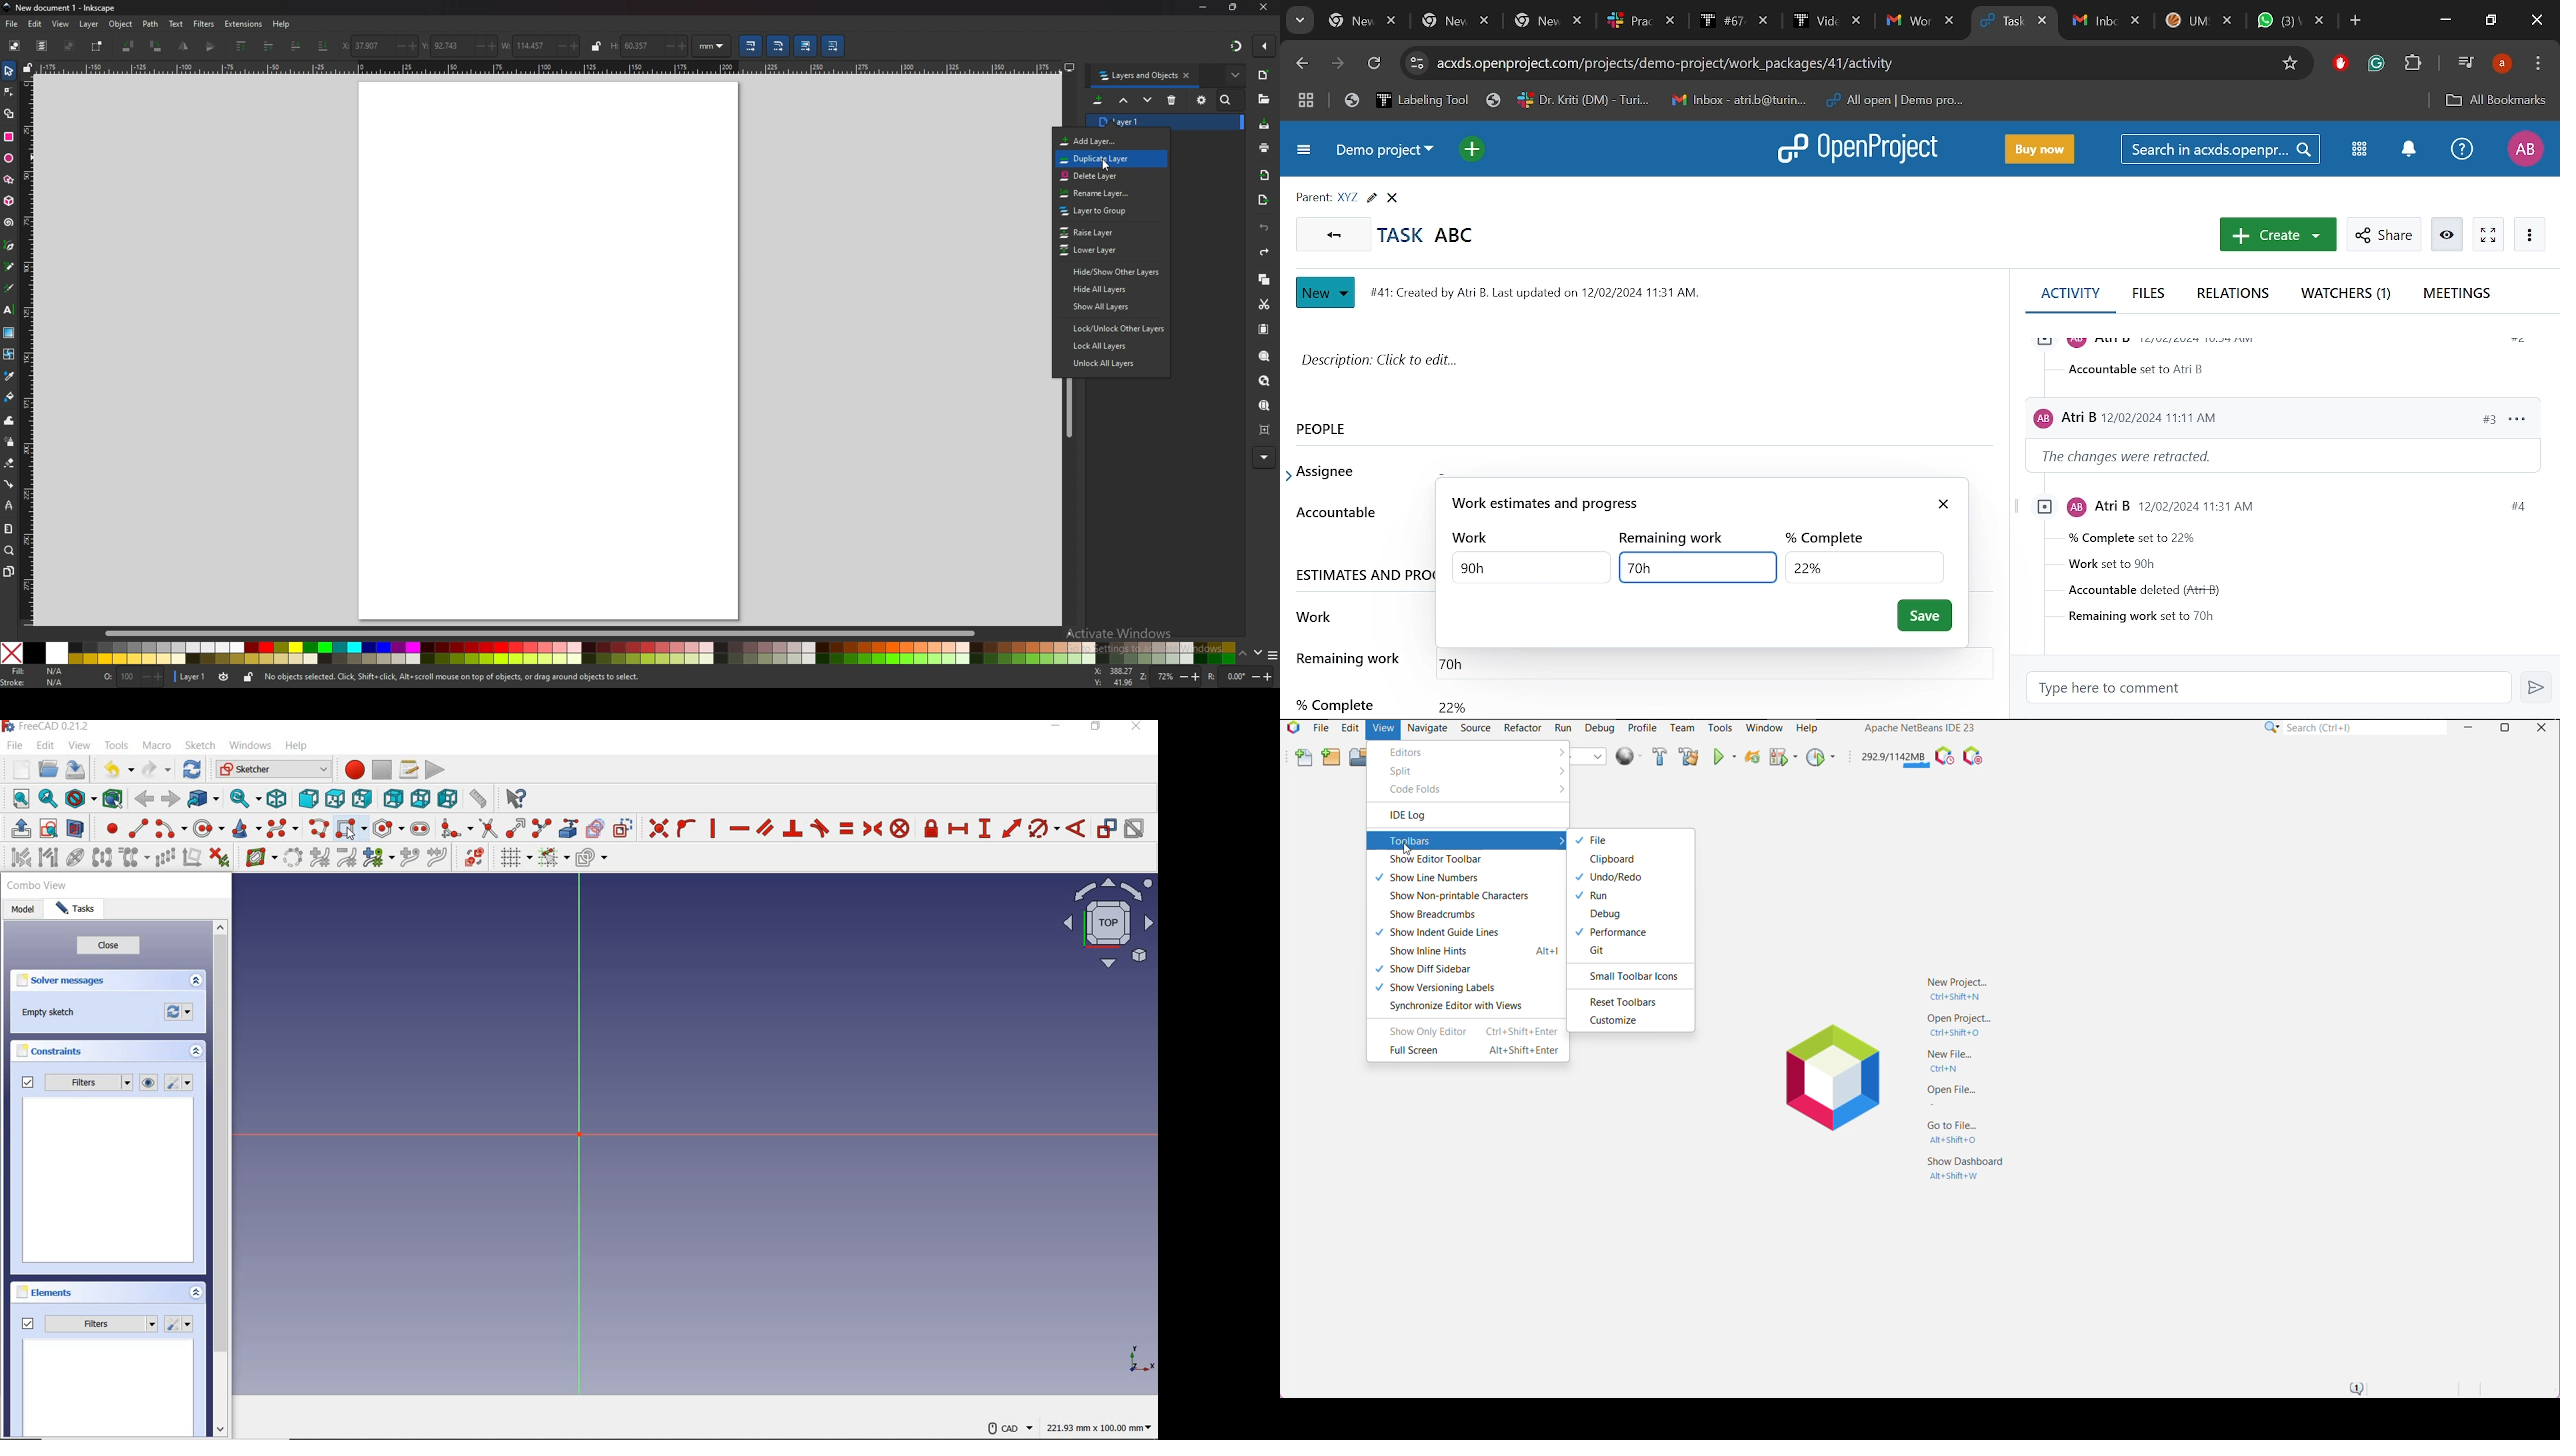  What do you see at coordinates (70, 1294) in the screenshot?
I see `elements` at bounding box center [70, 1294].